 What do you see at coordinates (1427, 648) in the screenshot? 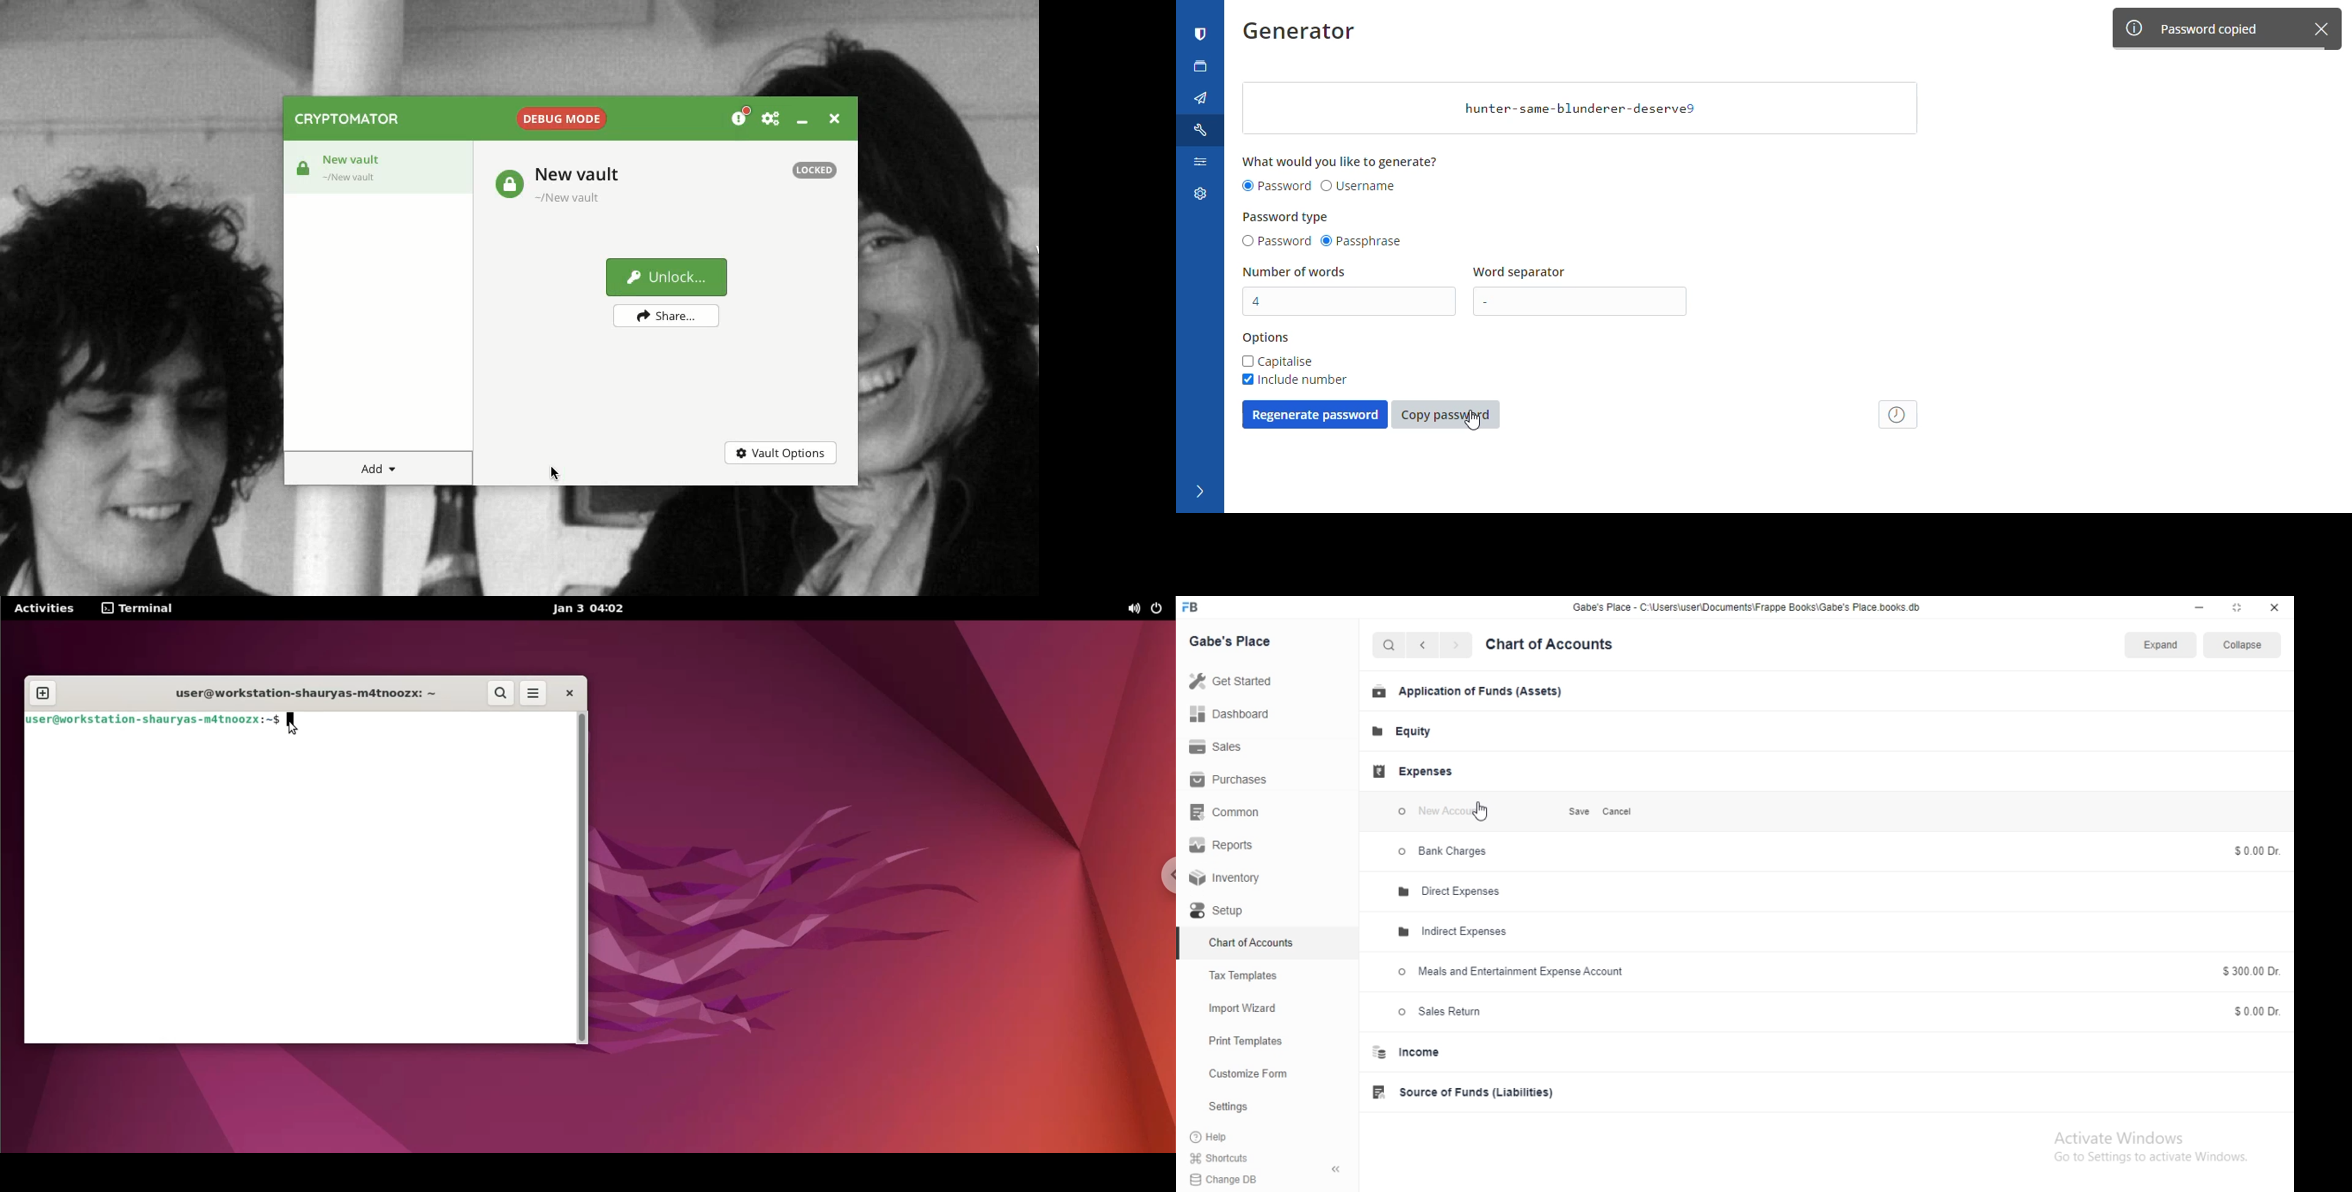
I see `back` at bounding box center [1427, 648].